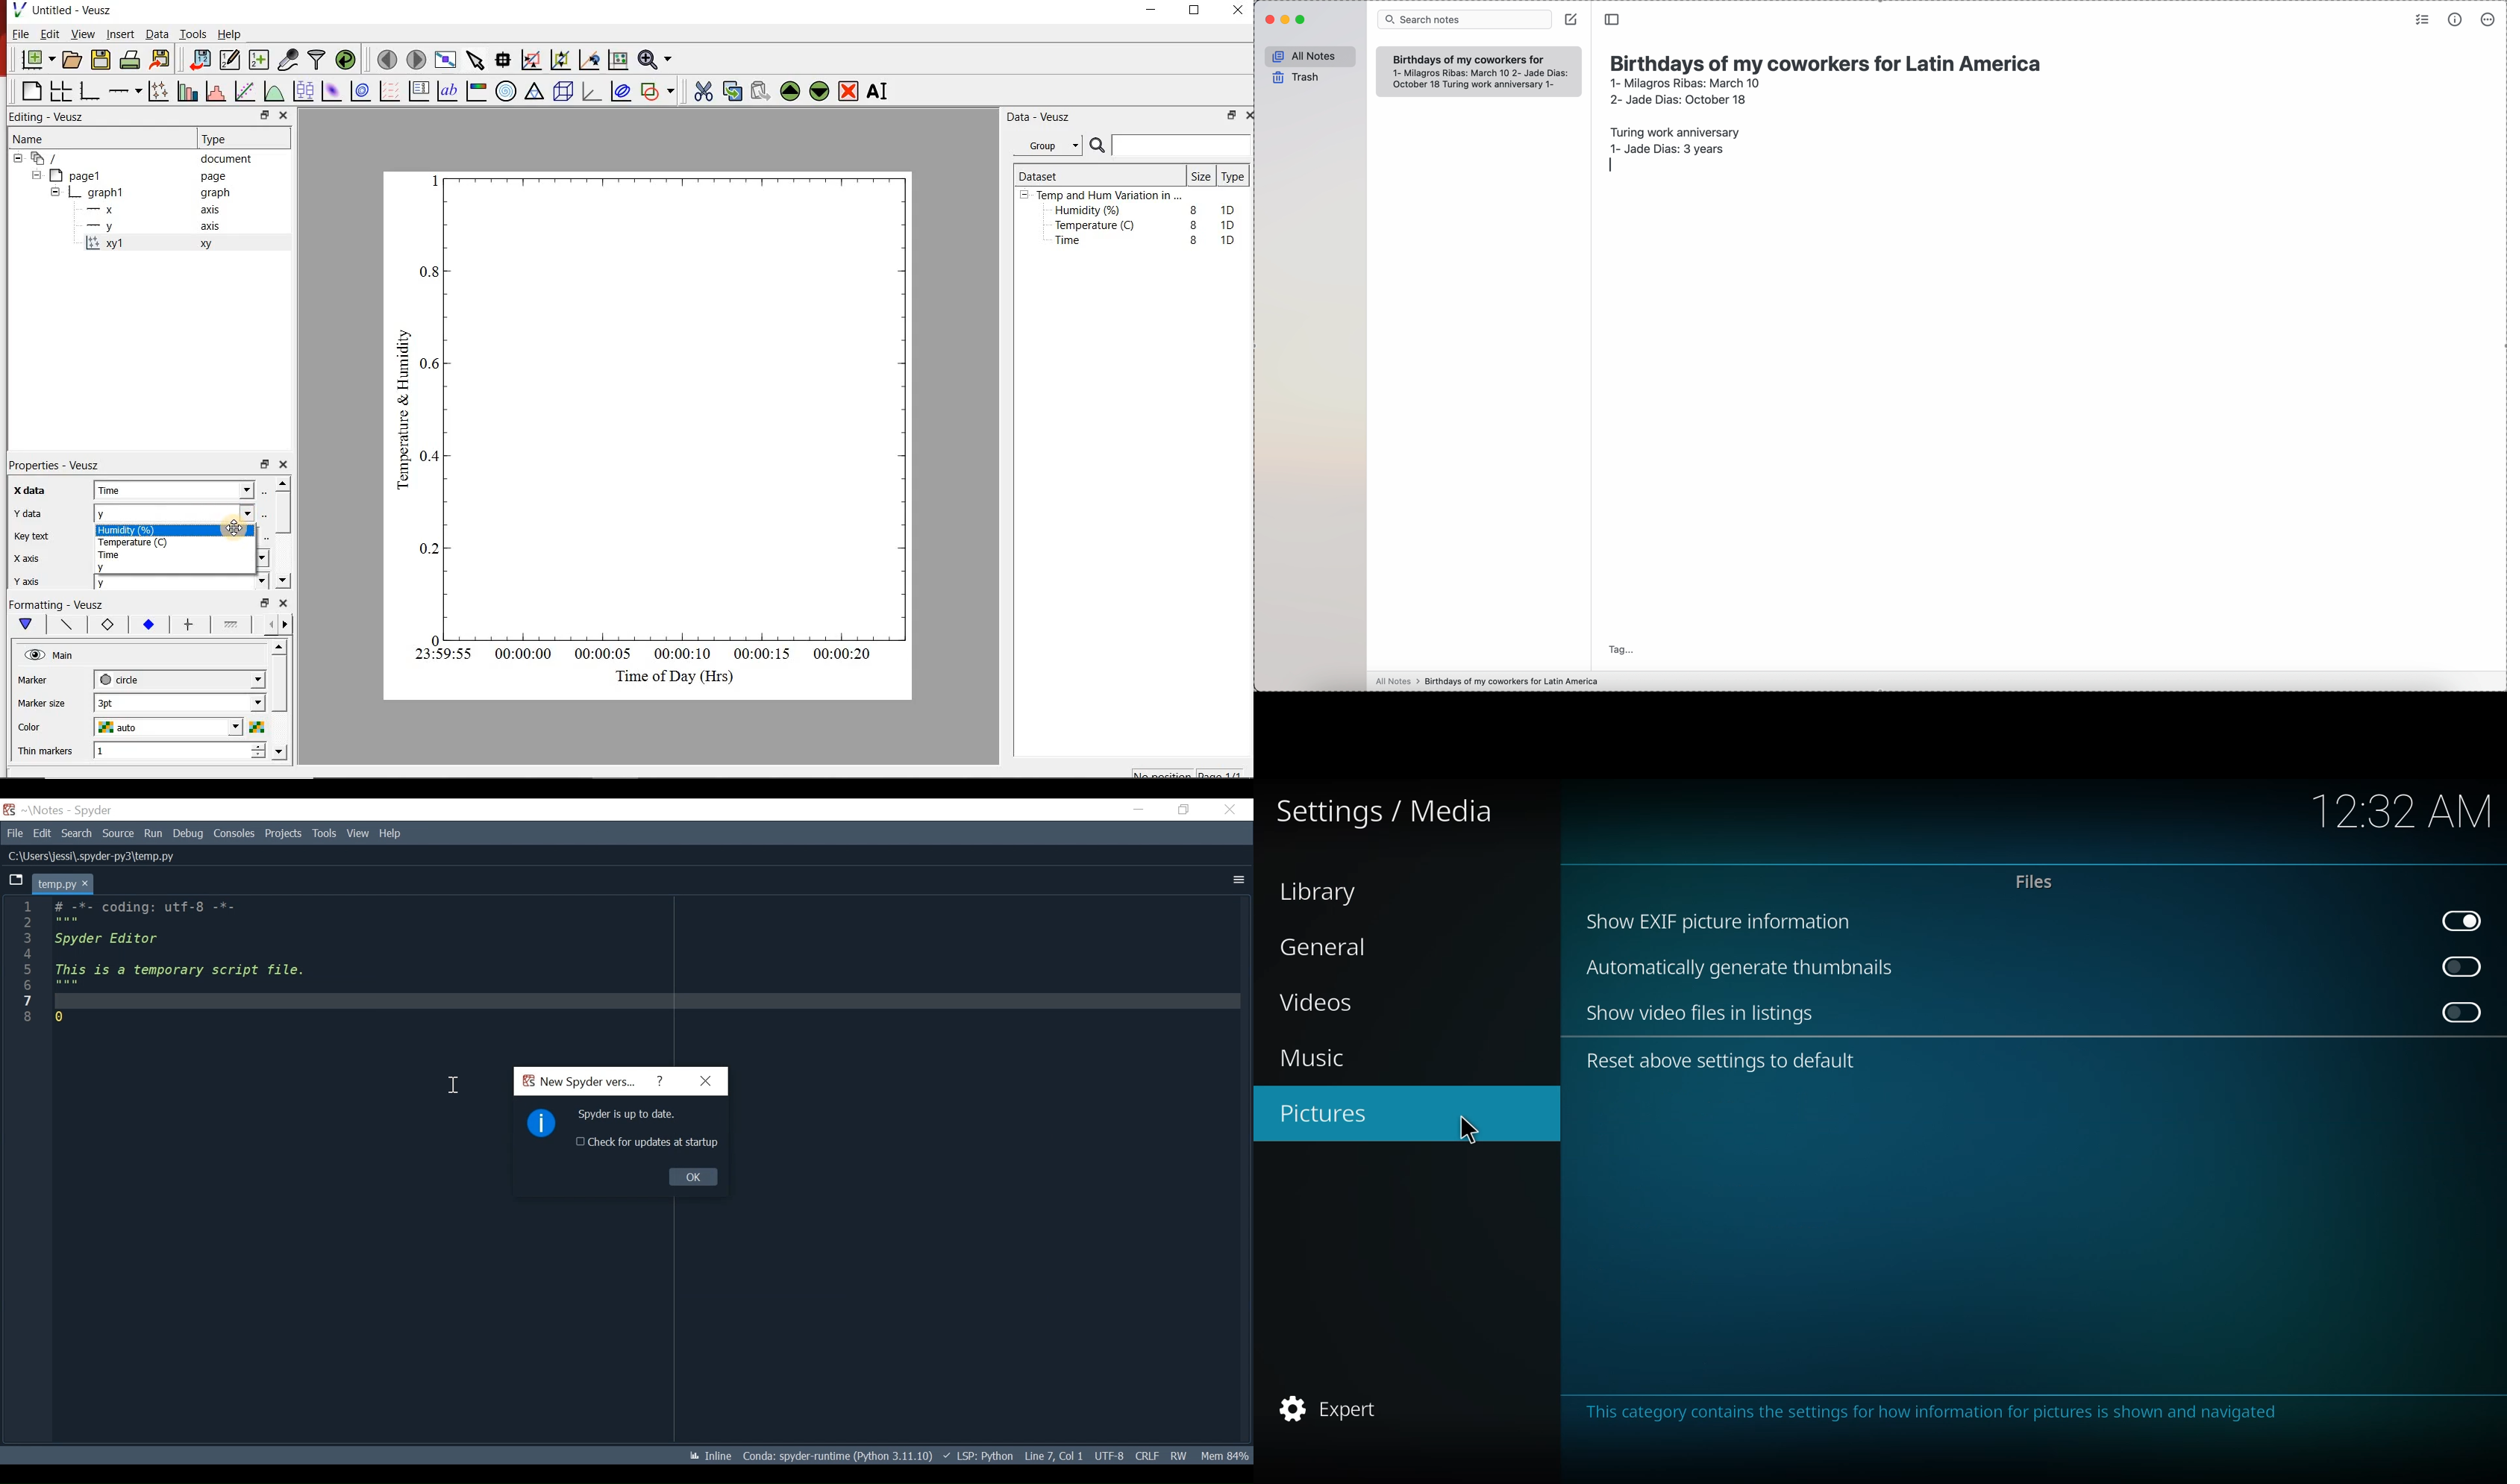  Describe the element at coordinates (1183, 809) in the screenshot. I see `Restore` at that location.